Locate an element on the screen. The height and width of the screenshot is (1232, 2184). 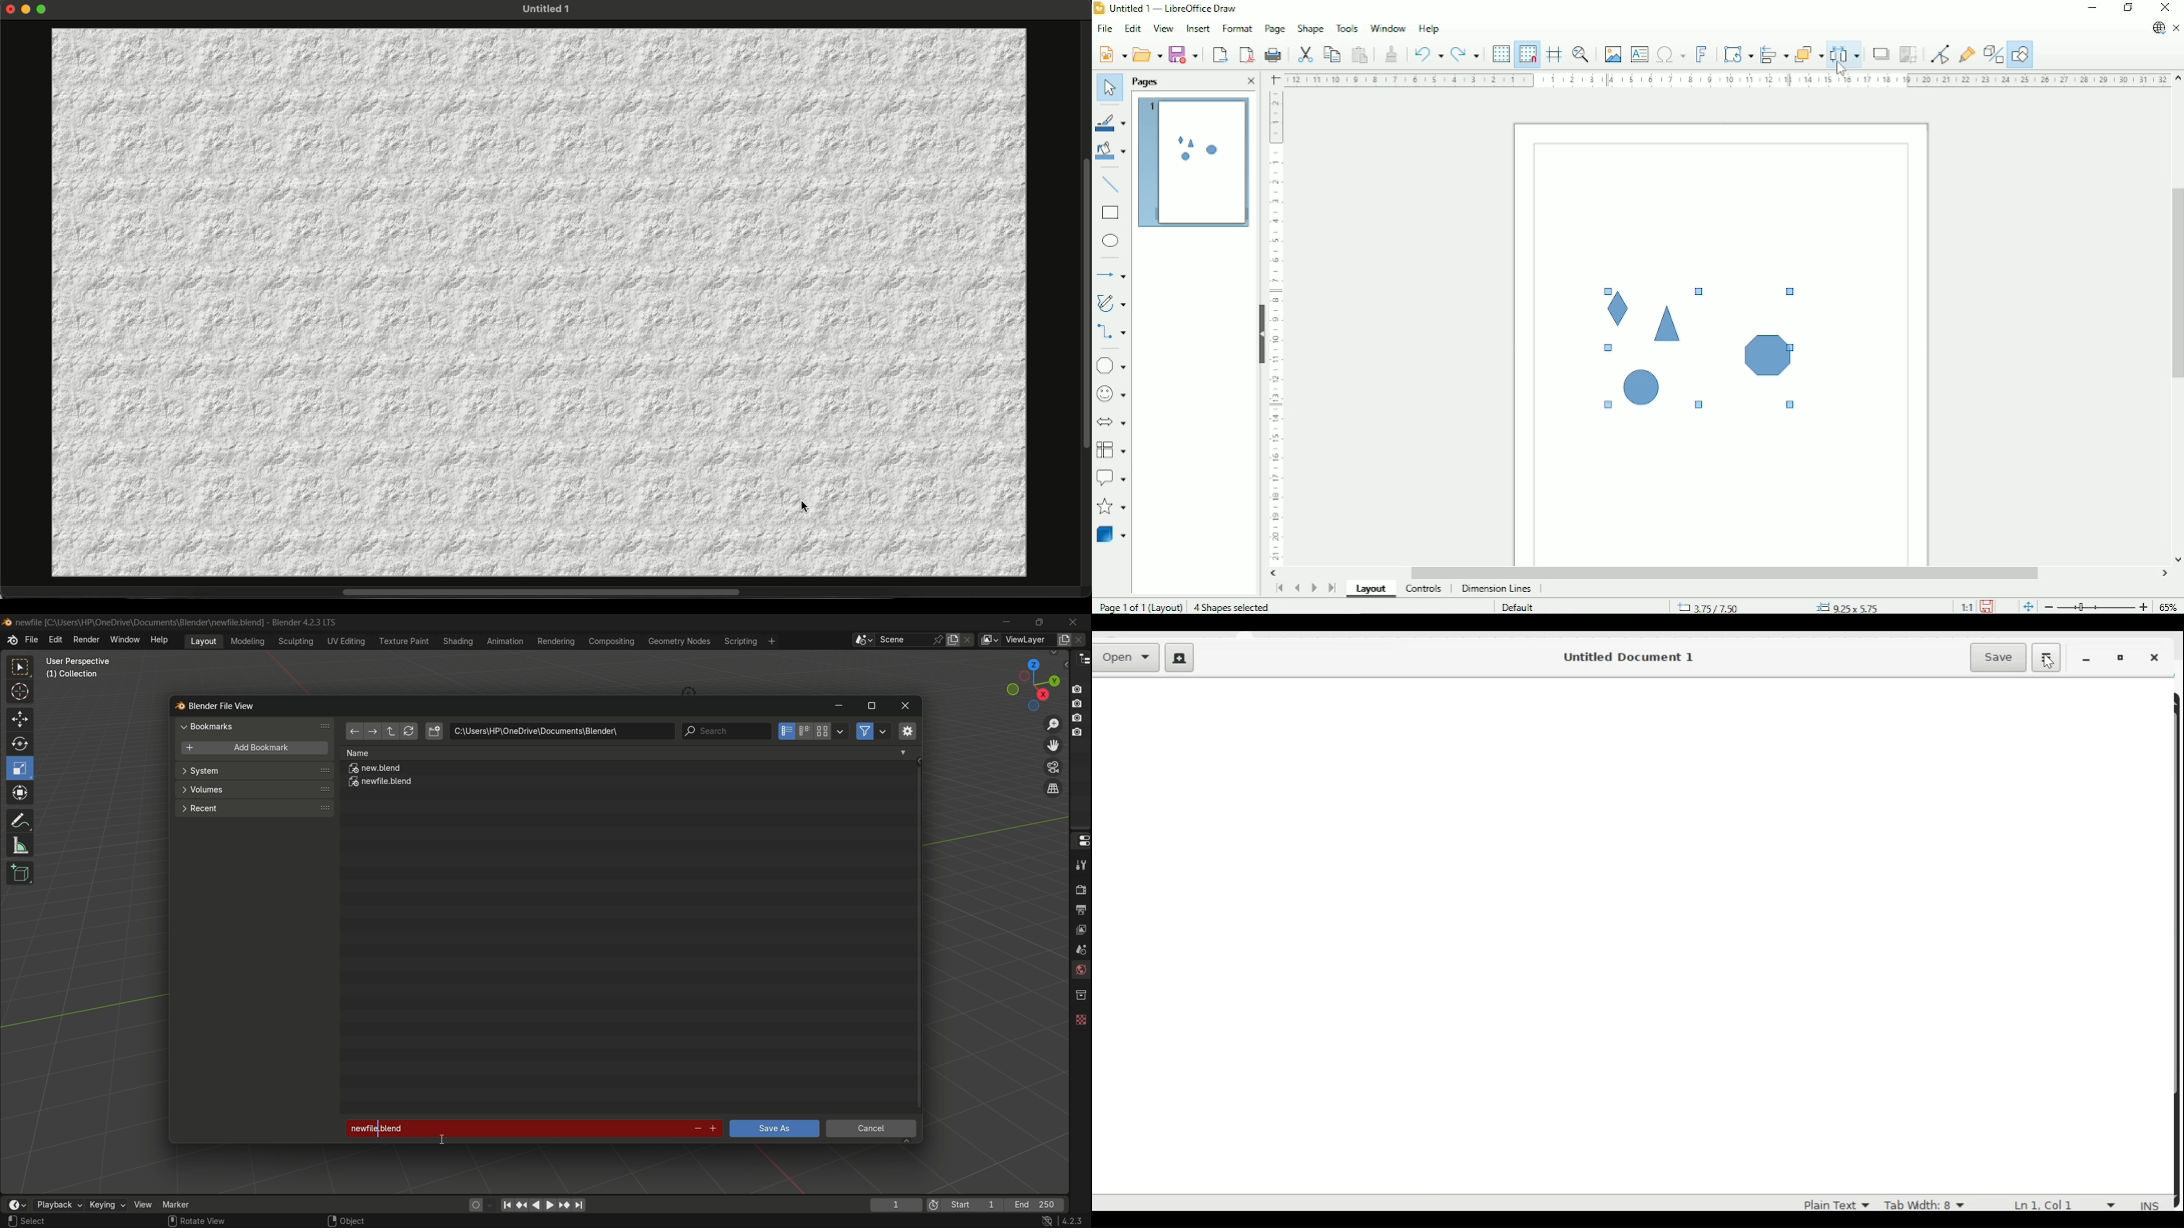
maximize or restore is located at coordinates (1039, 621).